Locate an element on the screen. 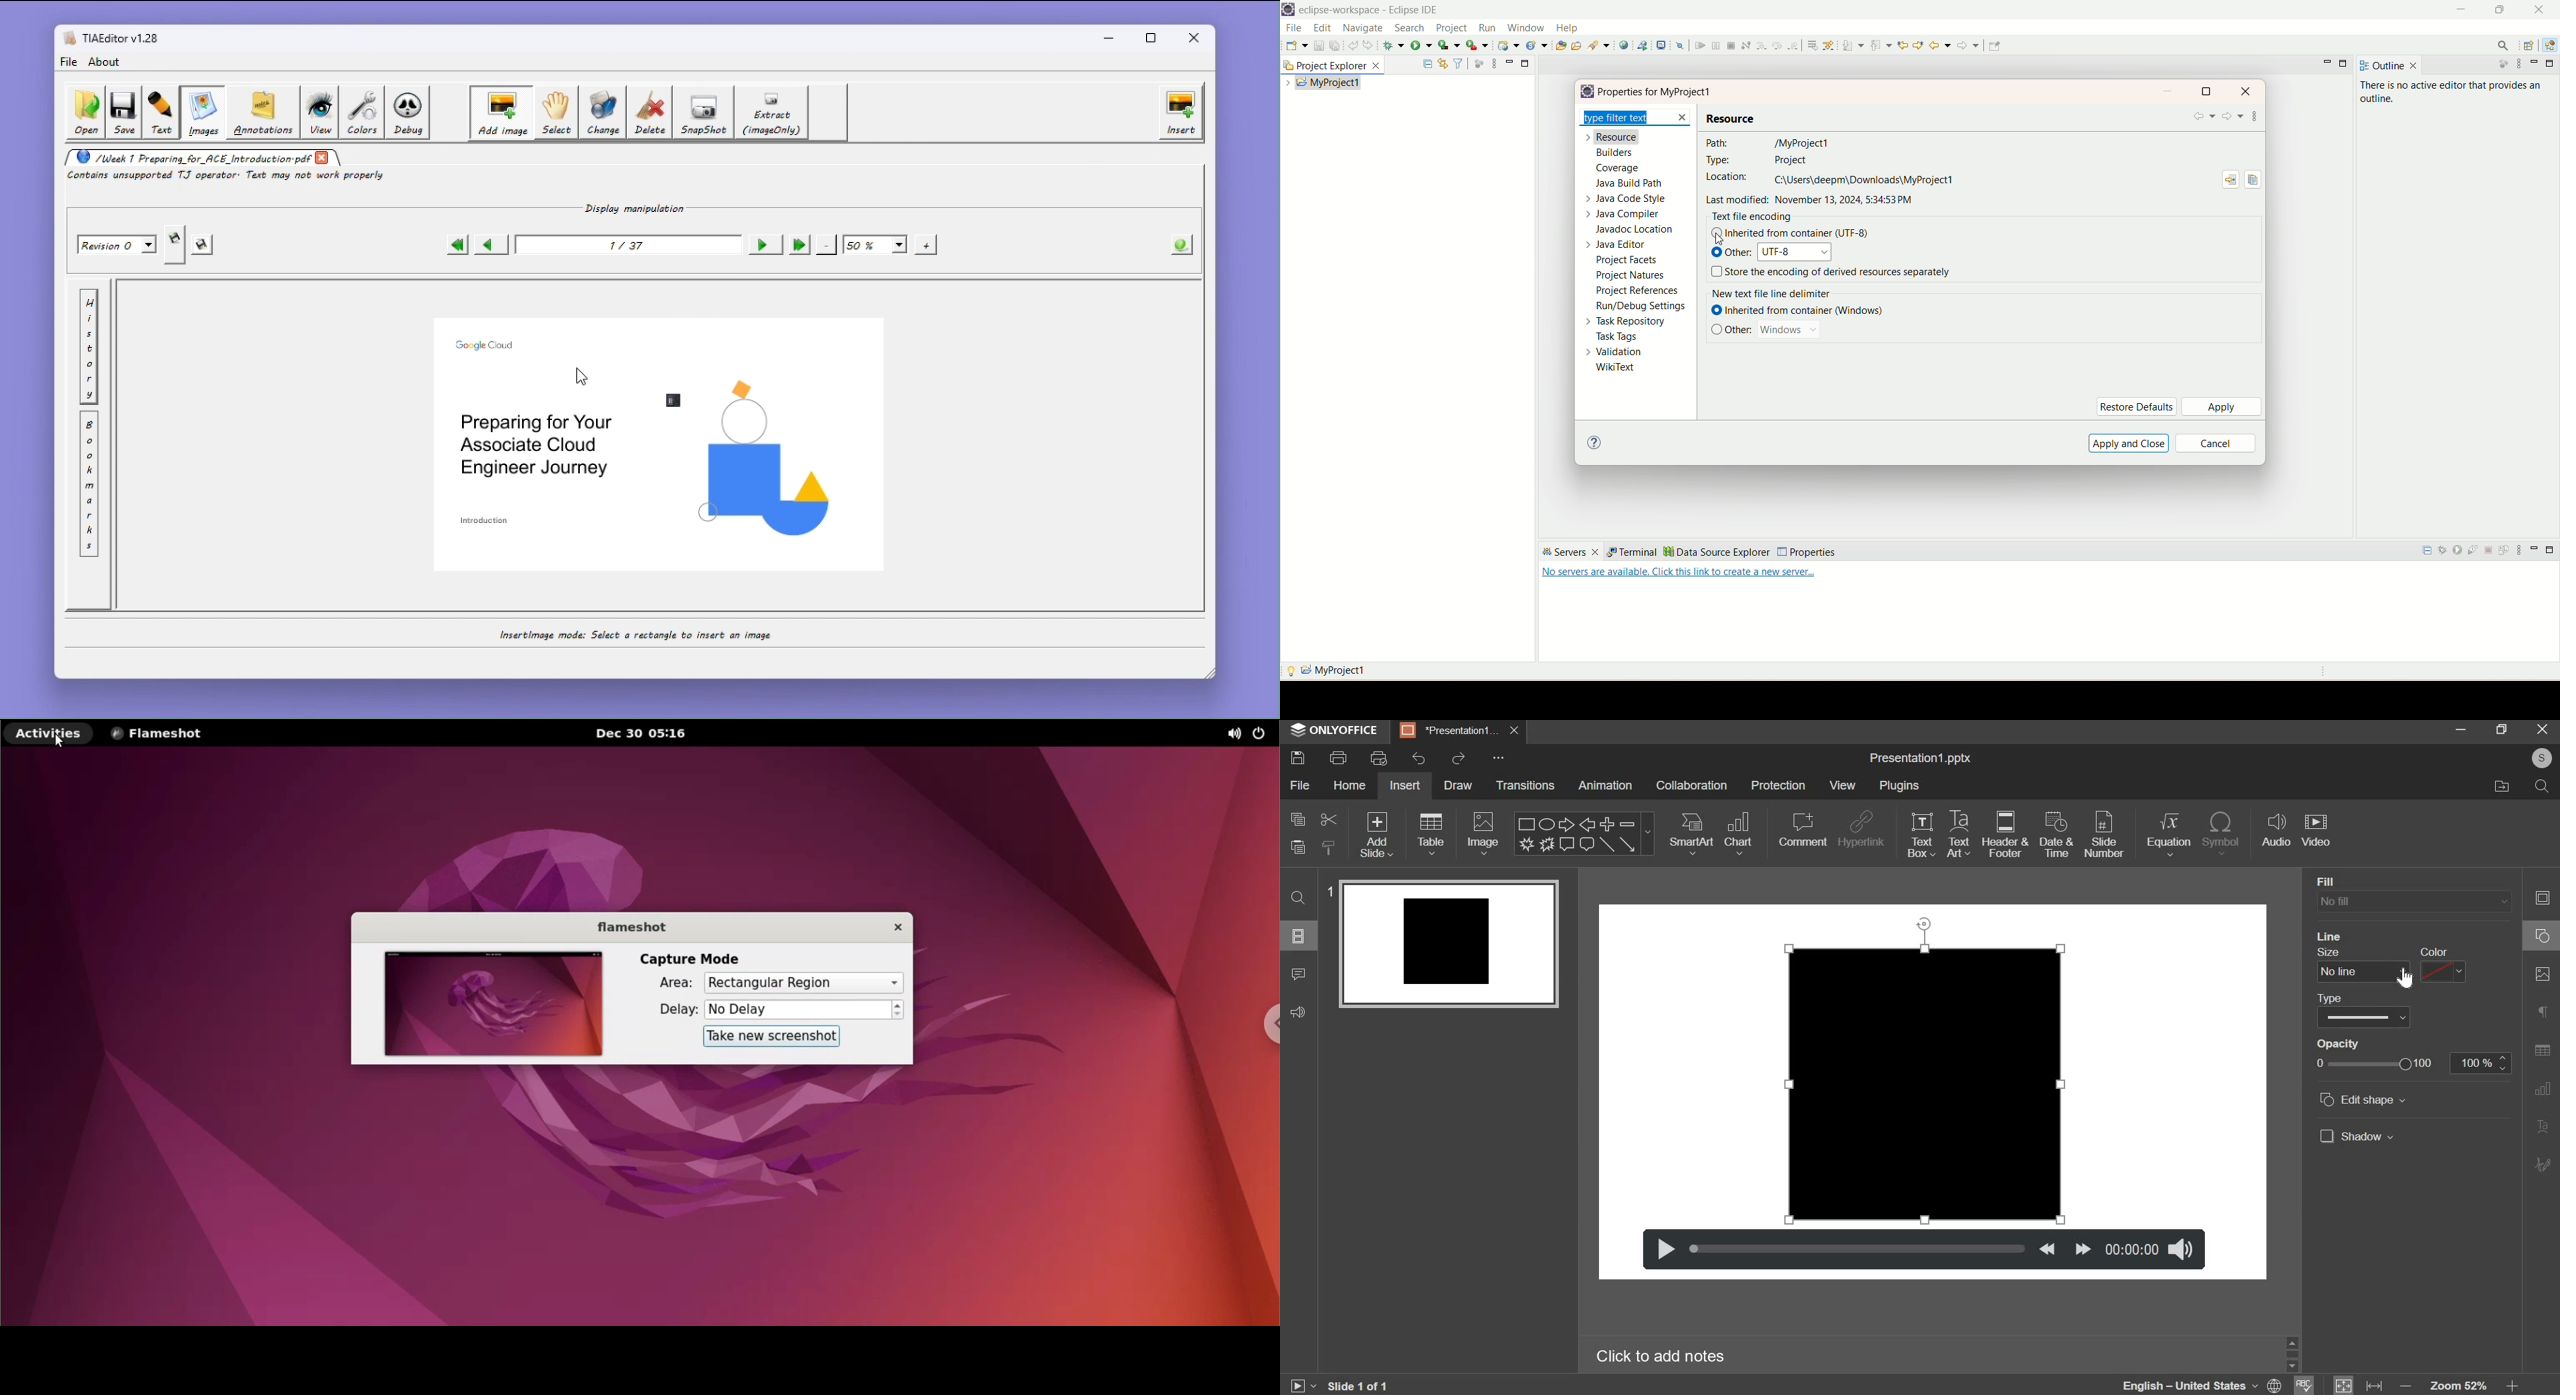 This screenshot has height=1400, width=2576. help is located at coordinates (1593, 443).